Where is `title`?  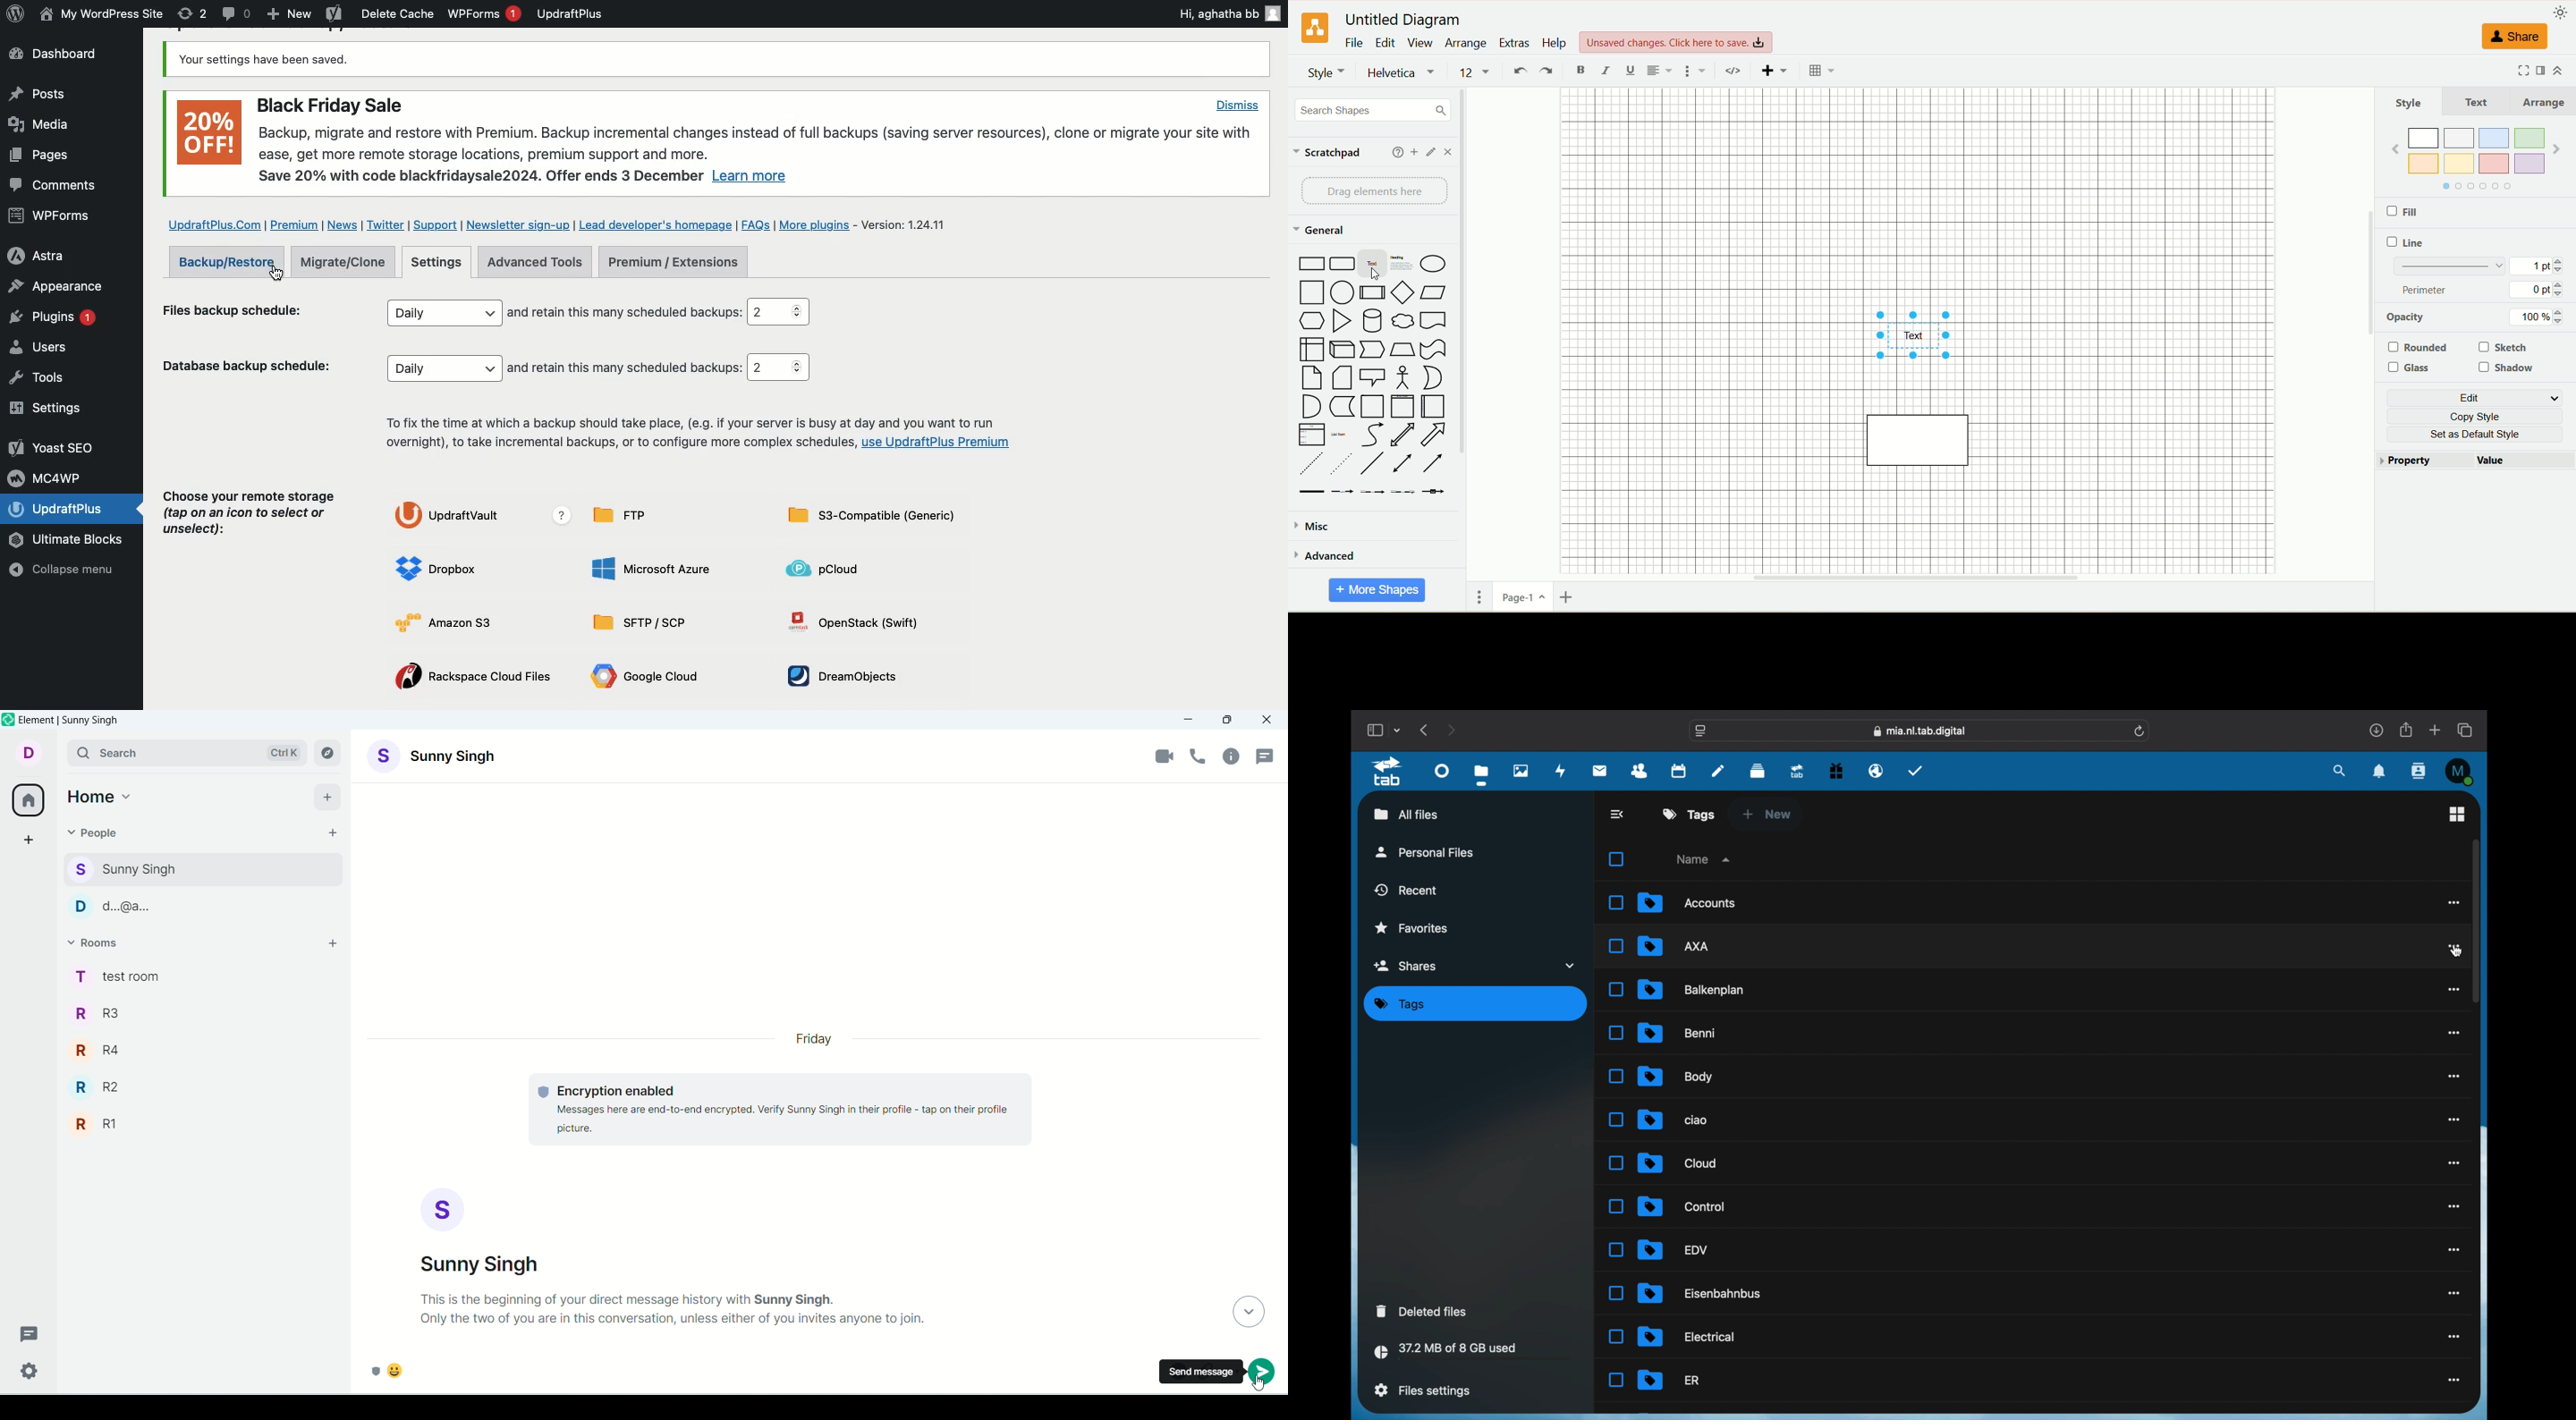 title is located at coordinates (1401, 19).